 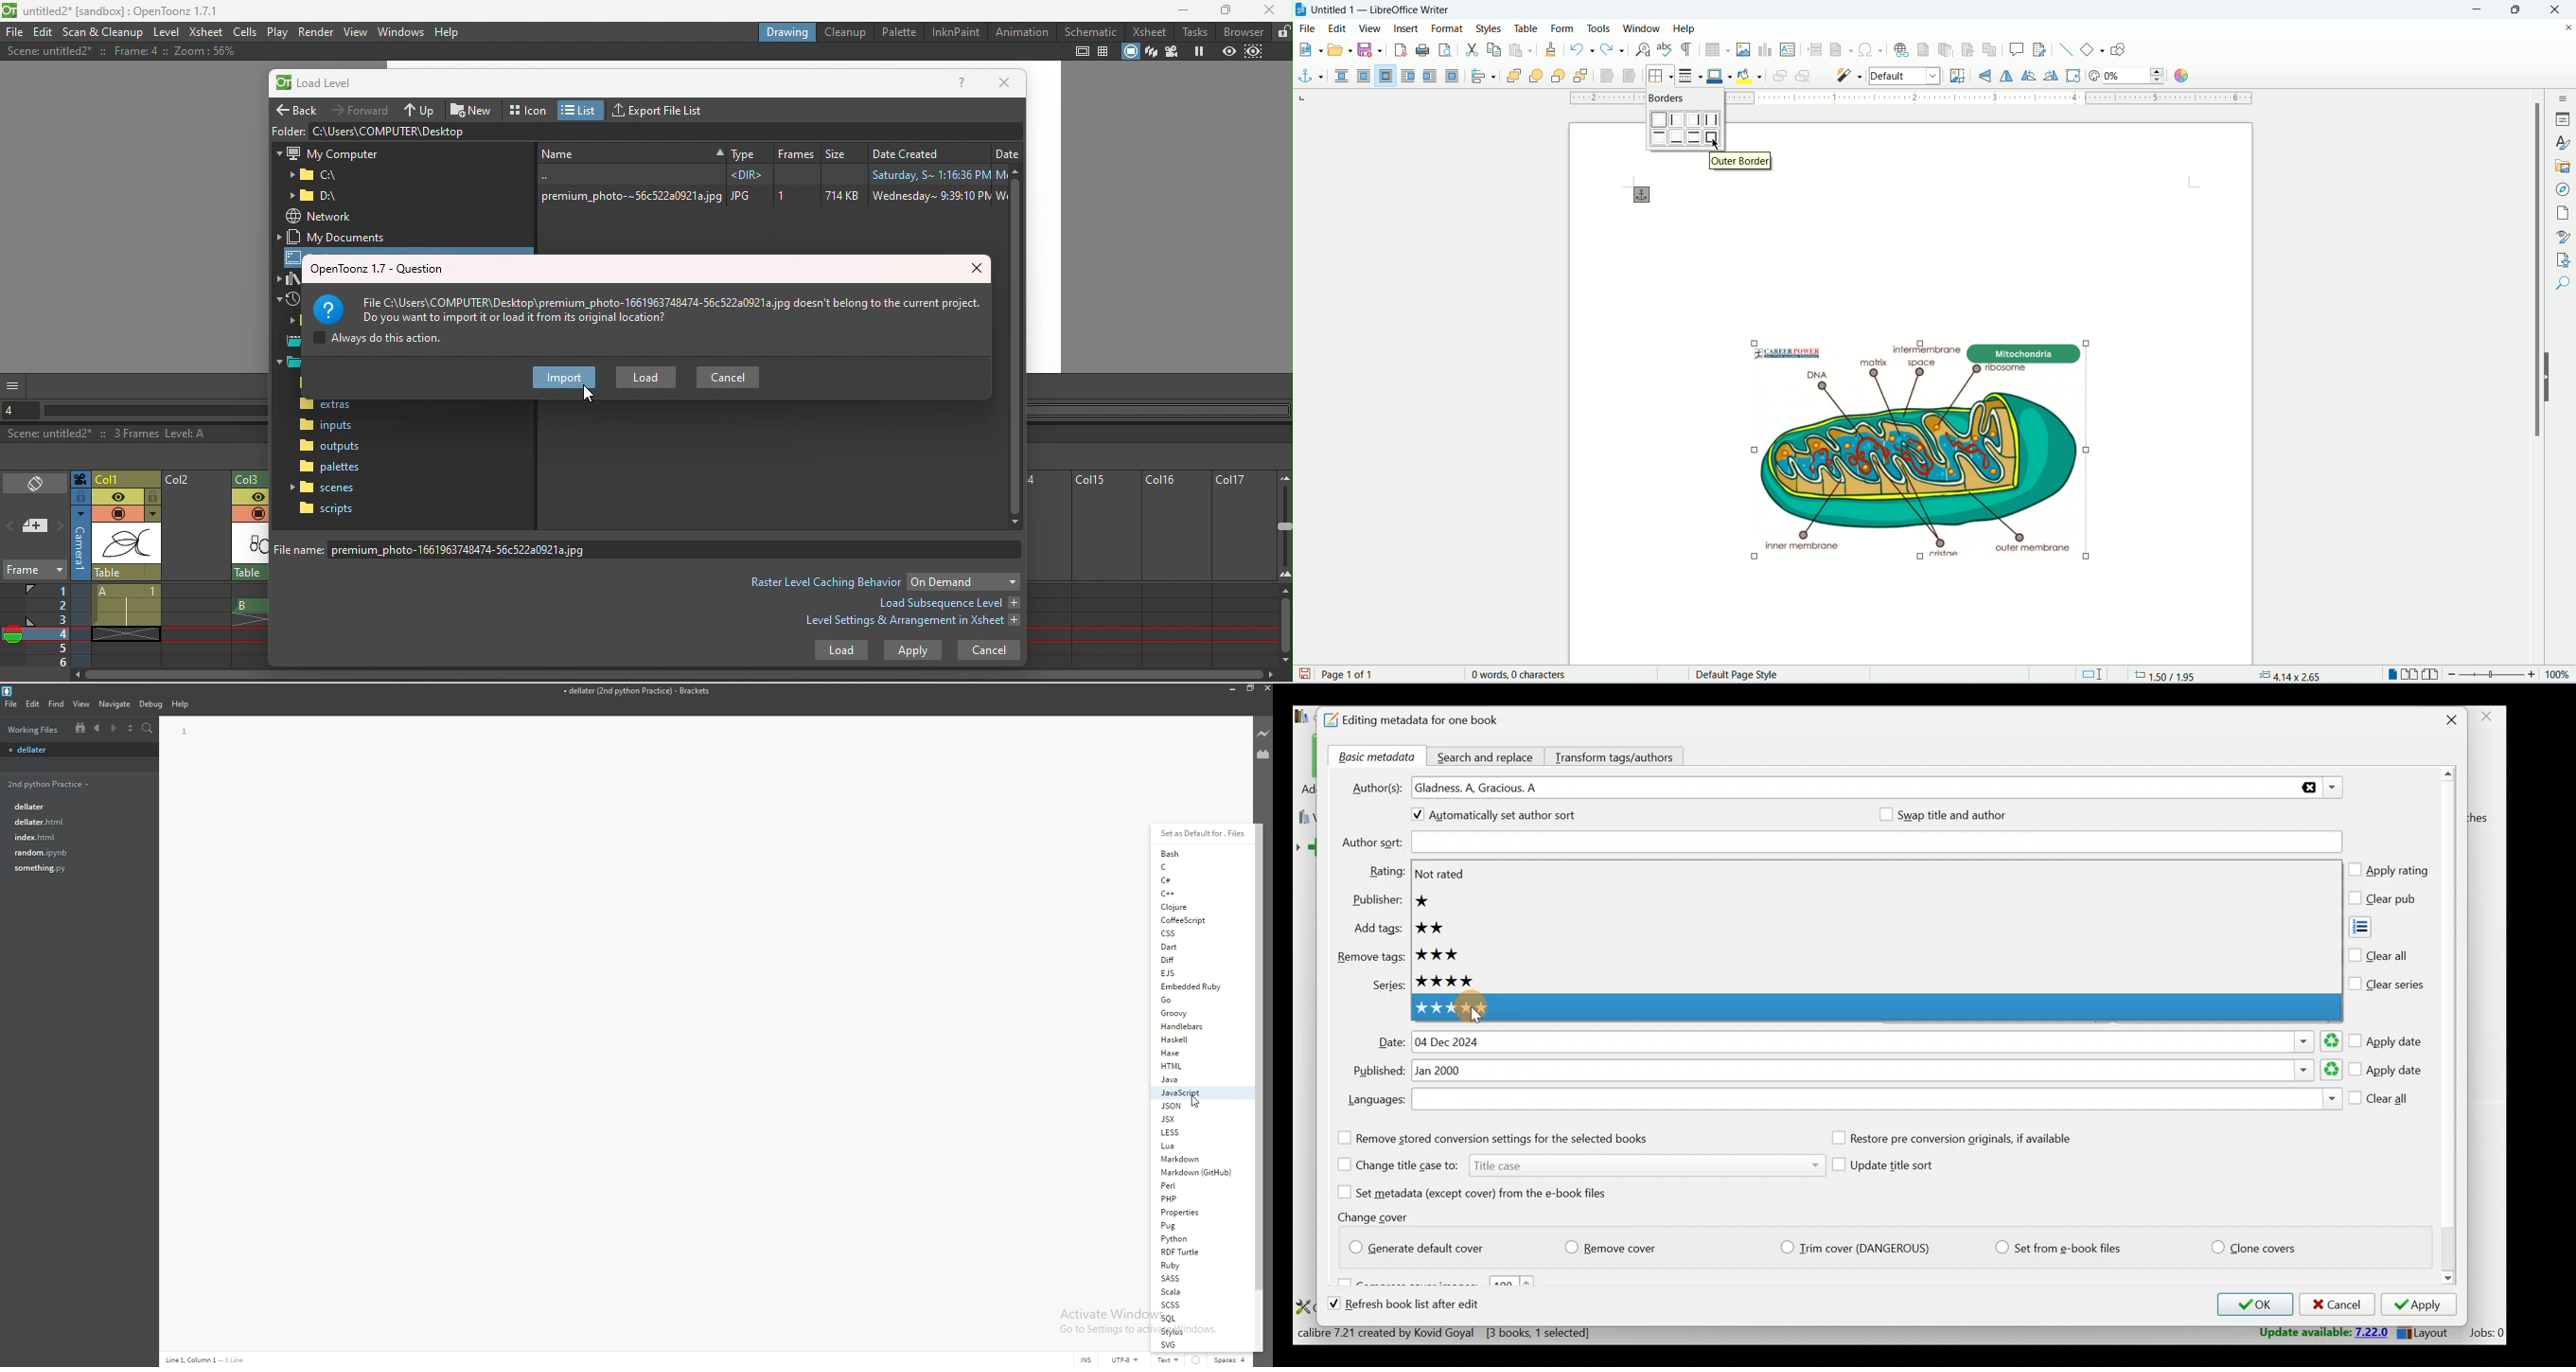 What do you see at coordinates (1513, 78) in the screenshot?
I see `bring to front` at bounding box center [1513, 78].